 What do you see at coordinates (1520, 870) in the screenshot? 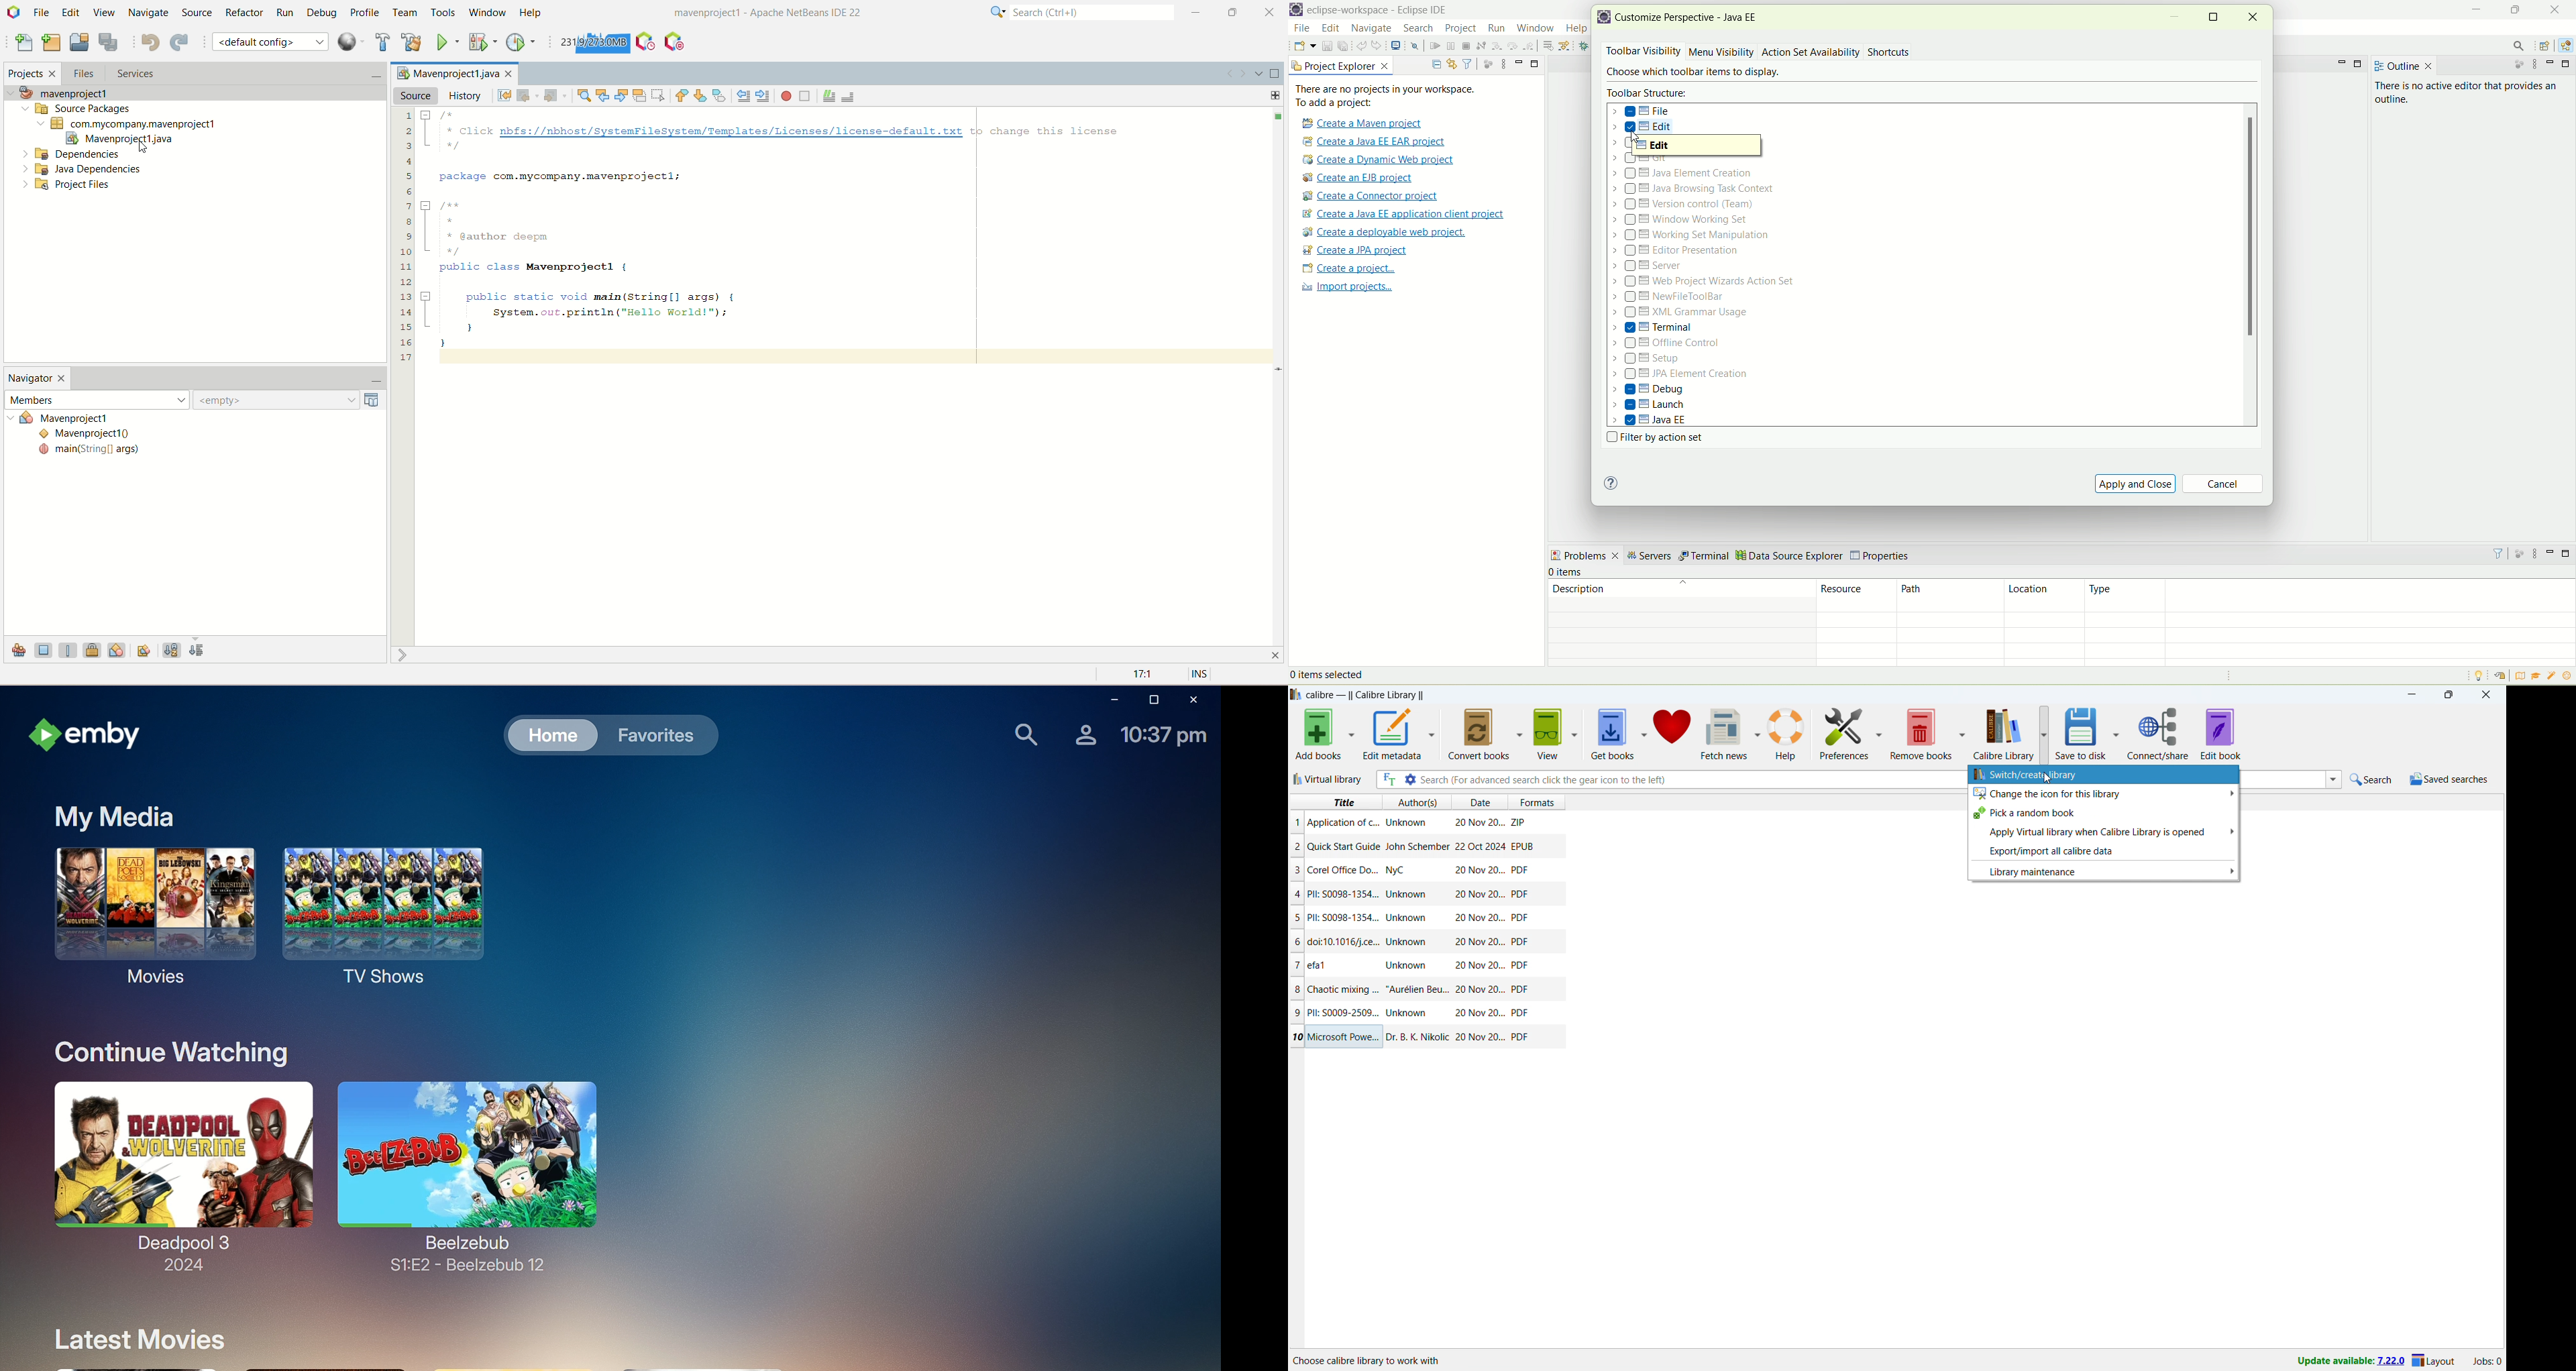
I see `PDF` at bounding box center [1520, 870].